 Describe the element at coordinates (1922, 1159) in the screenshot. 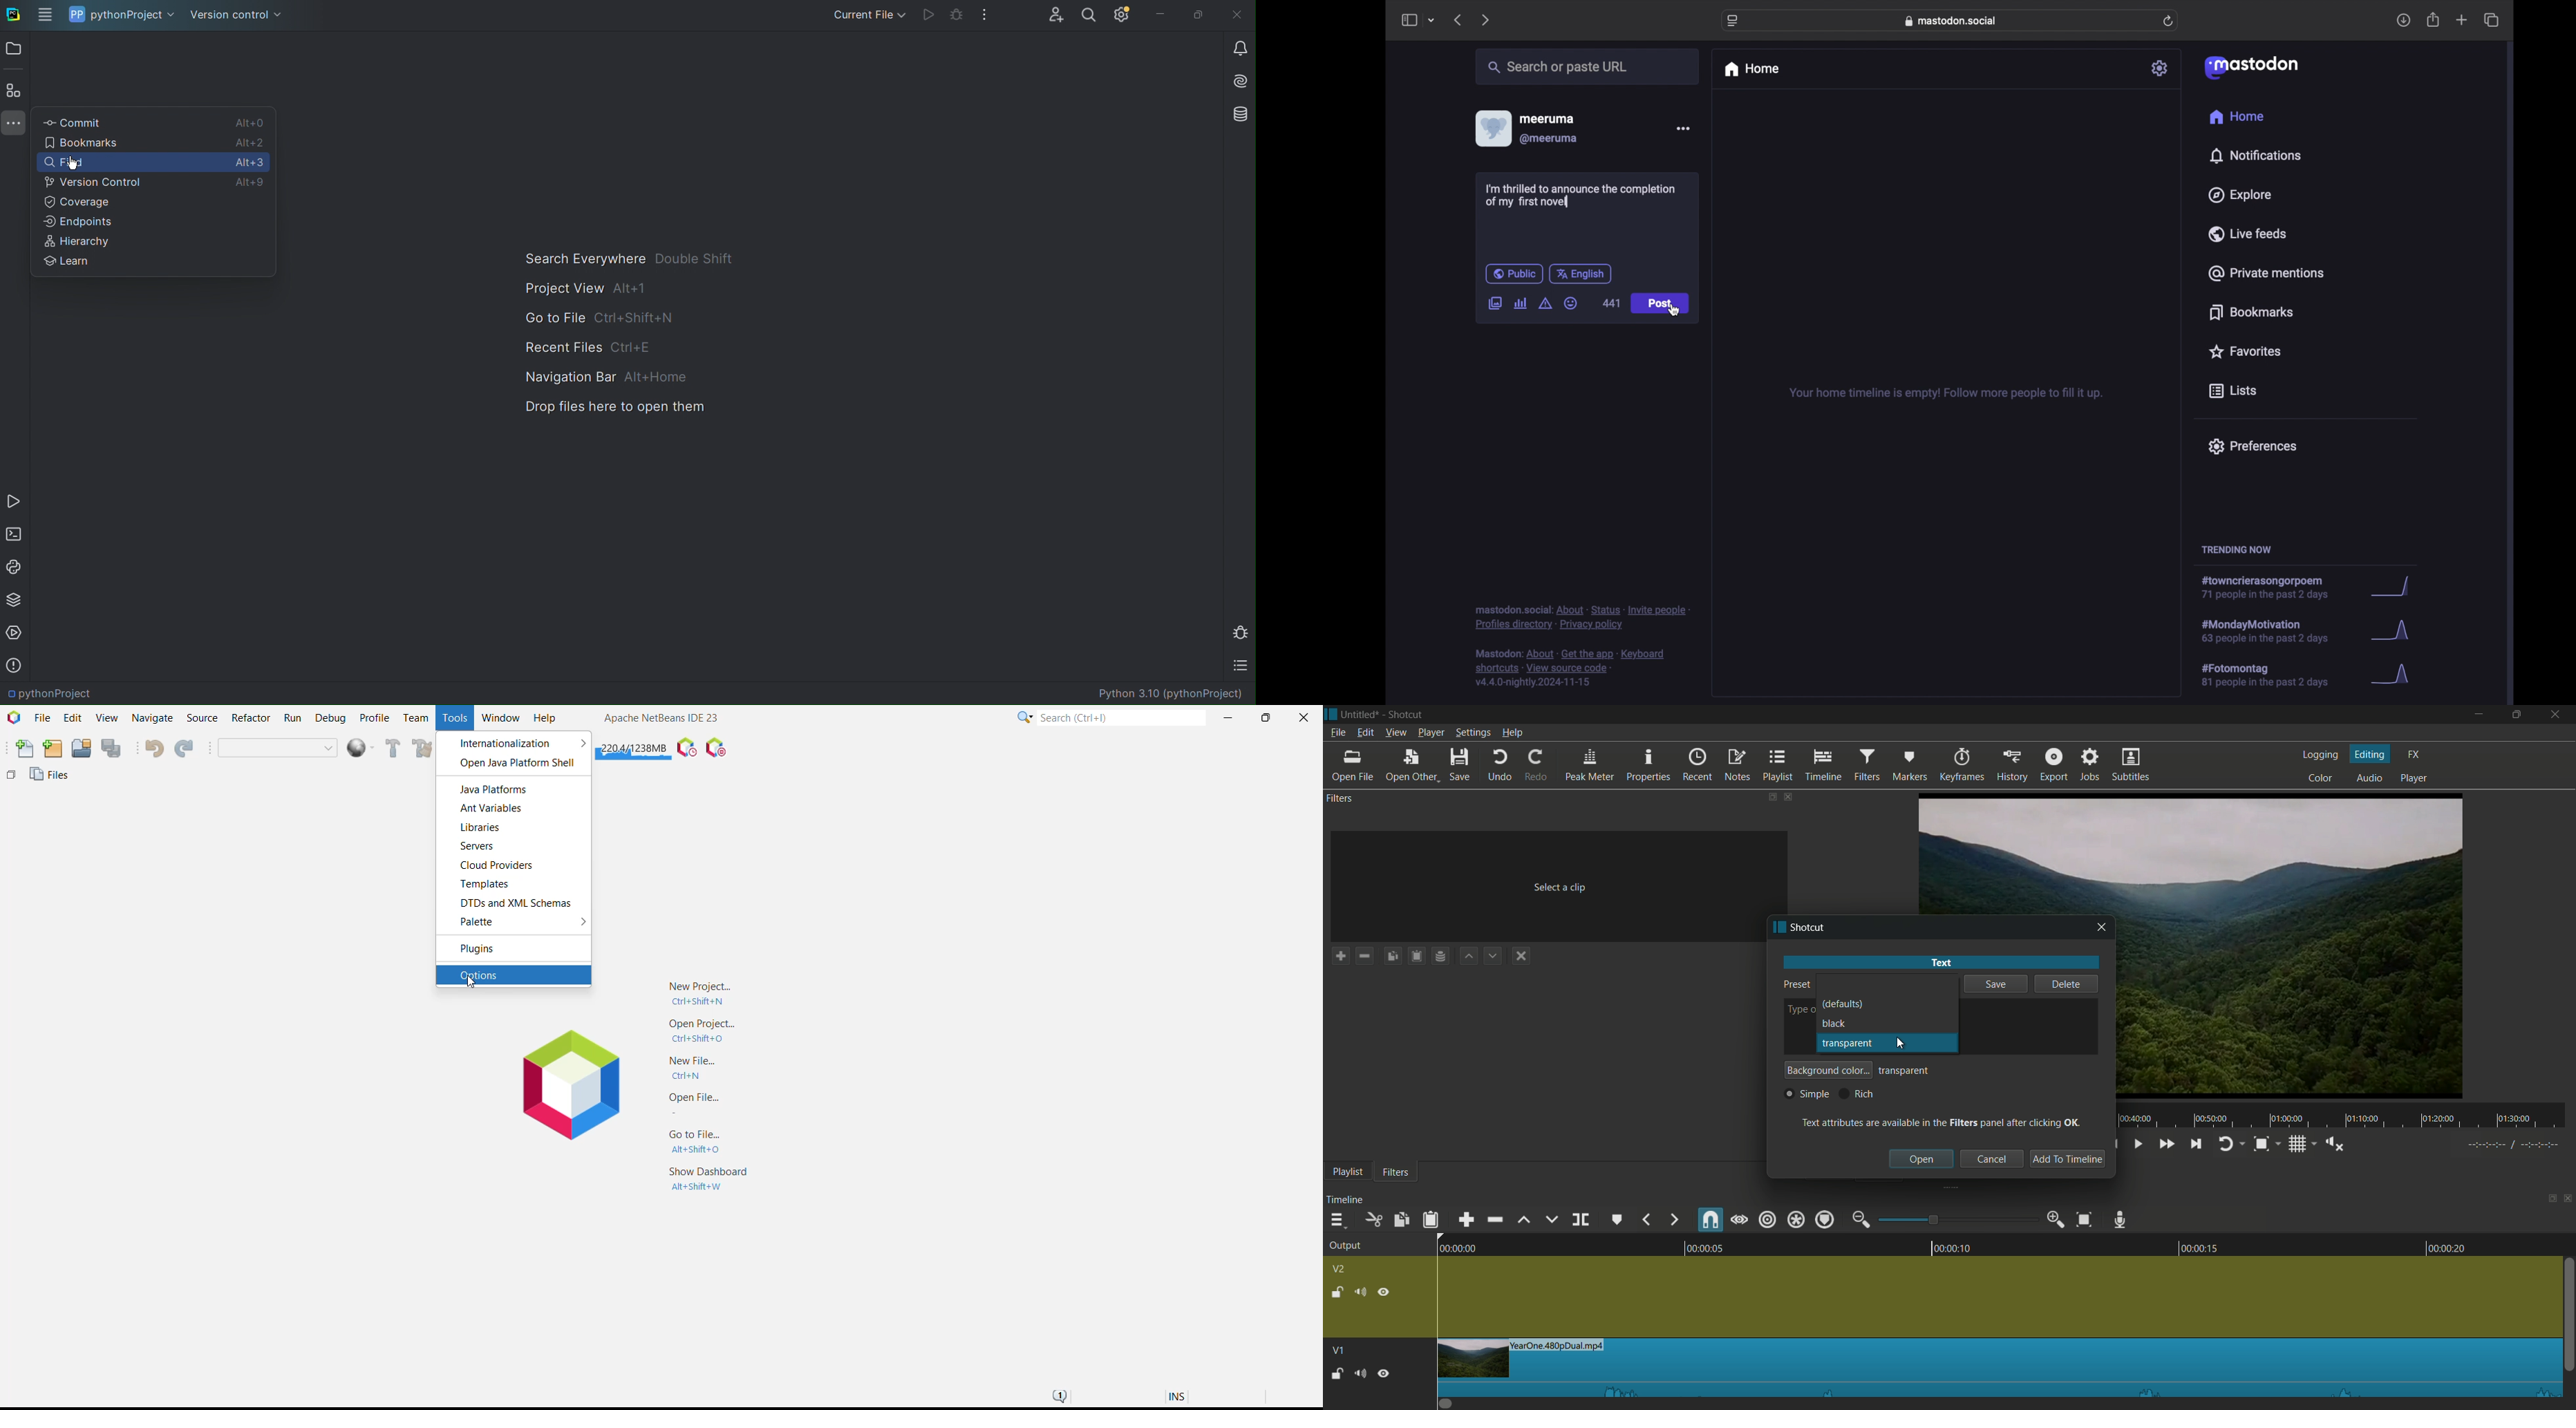

I see `open` at that location.